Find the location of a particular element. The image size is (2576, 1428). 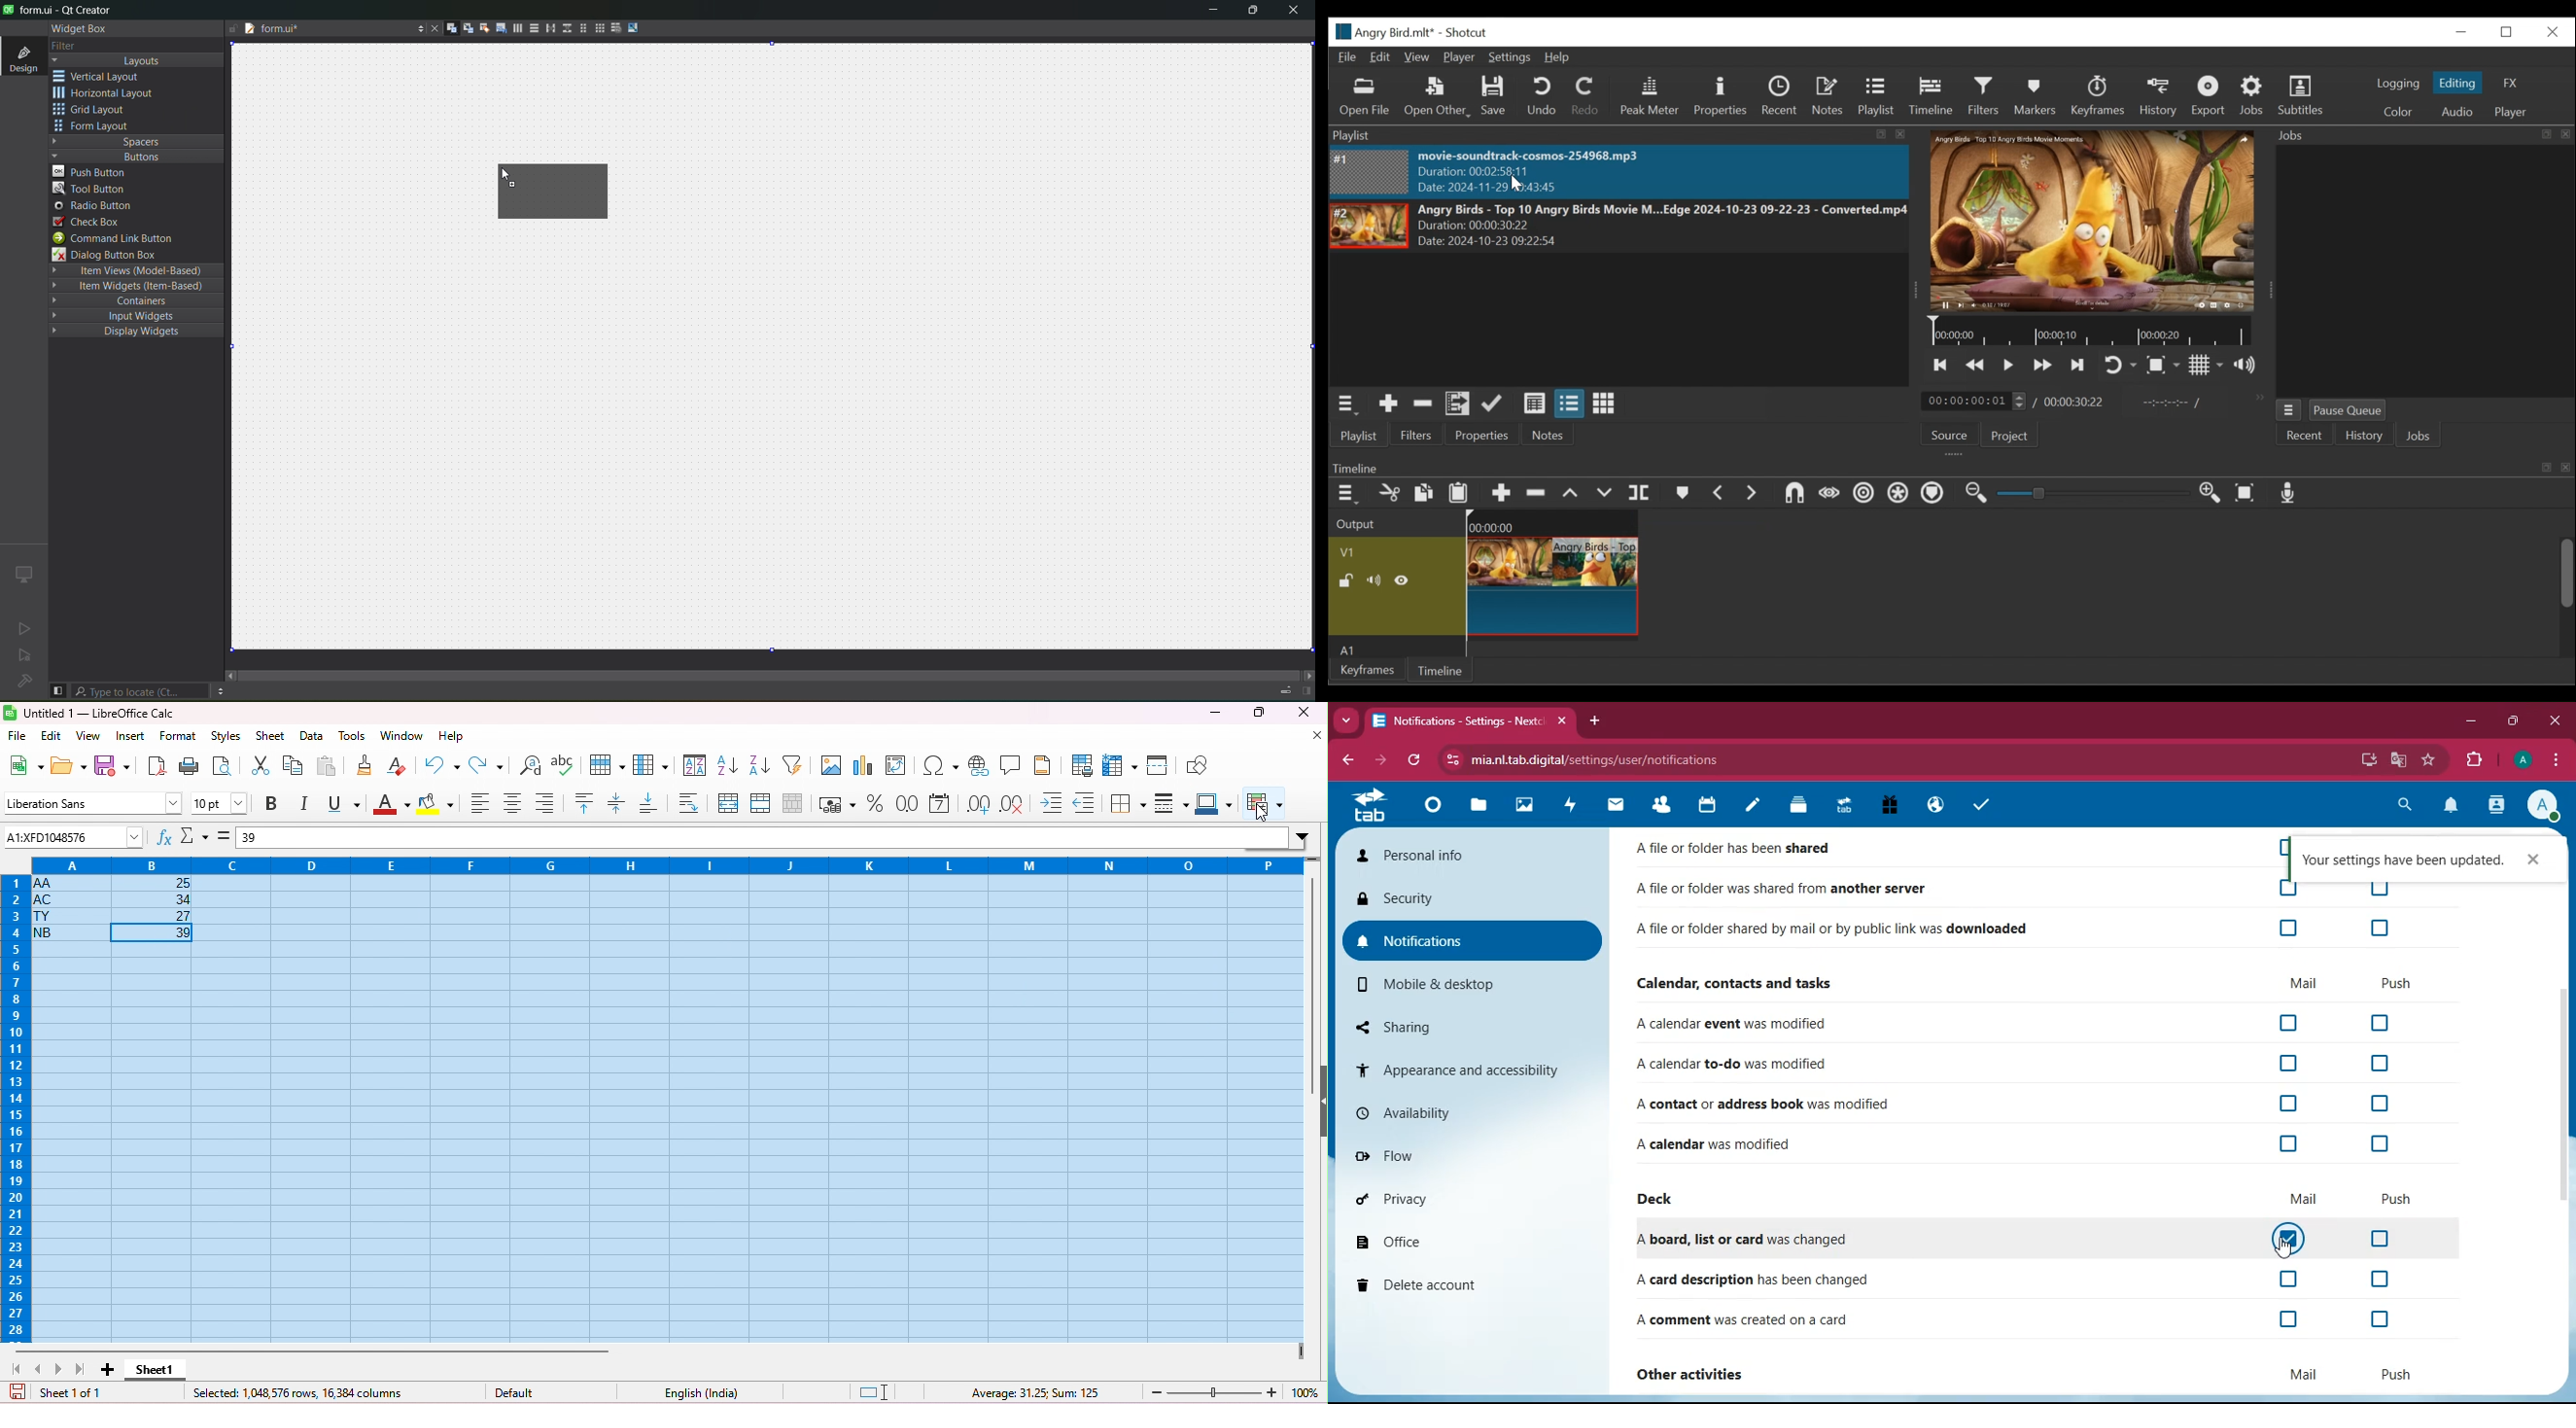

calendar is located at coordinates (1707, 807).